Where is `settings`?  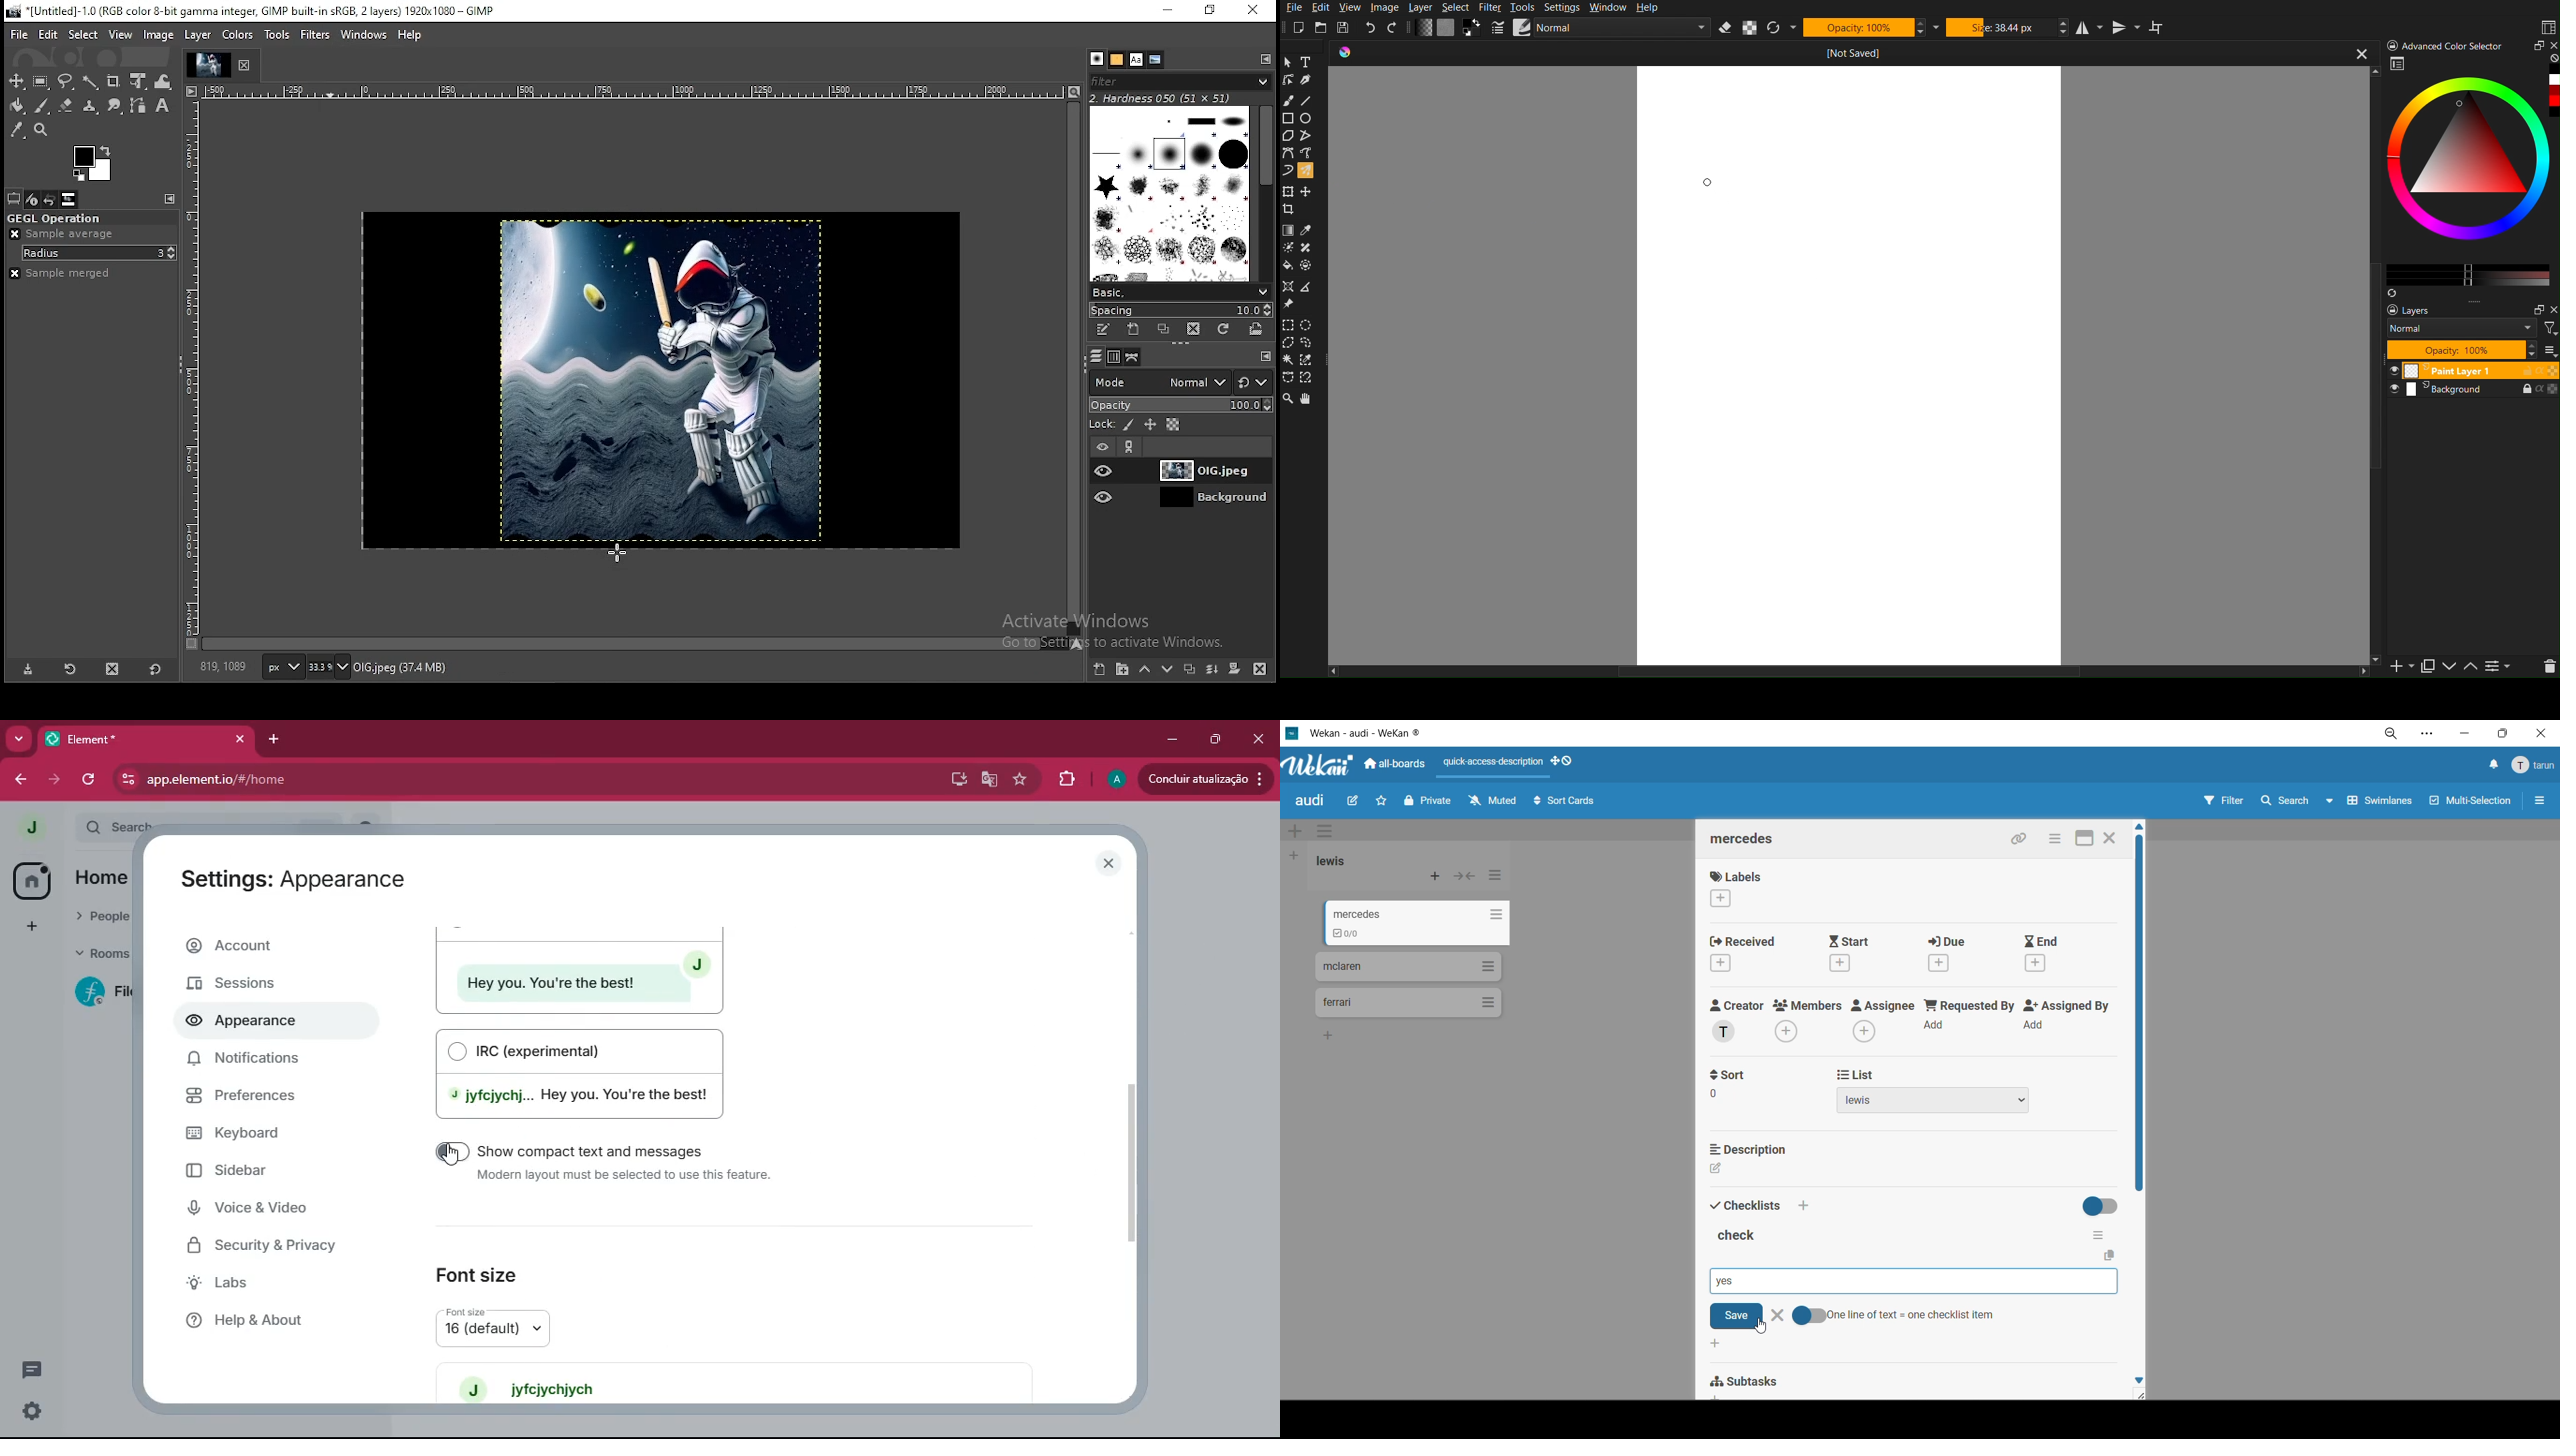
settings is located at coordinates (28, 1412).